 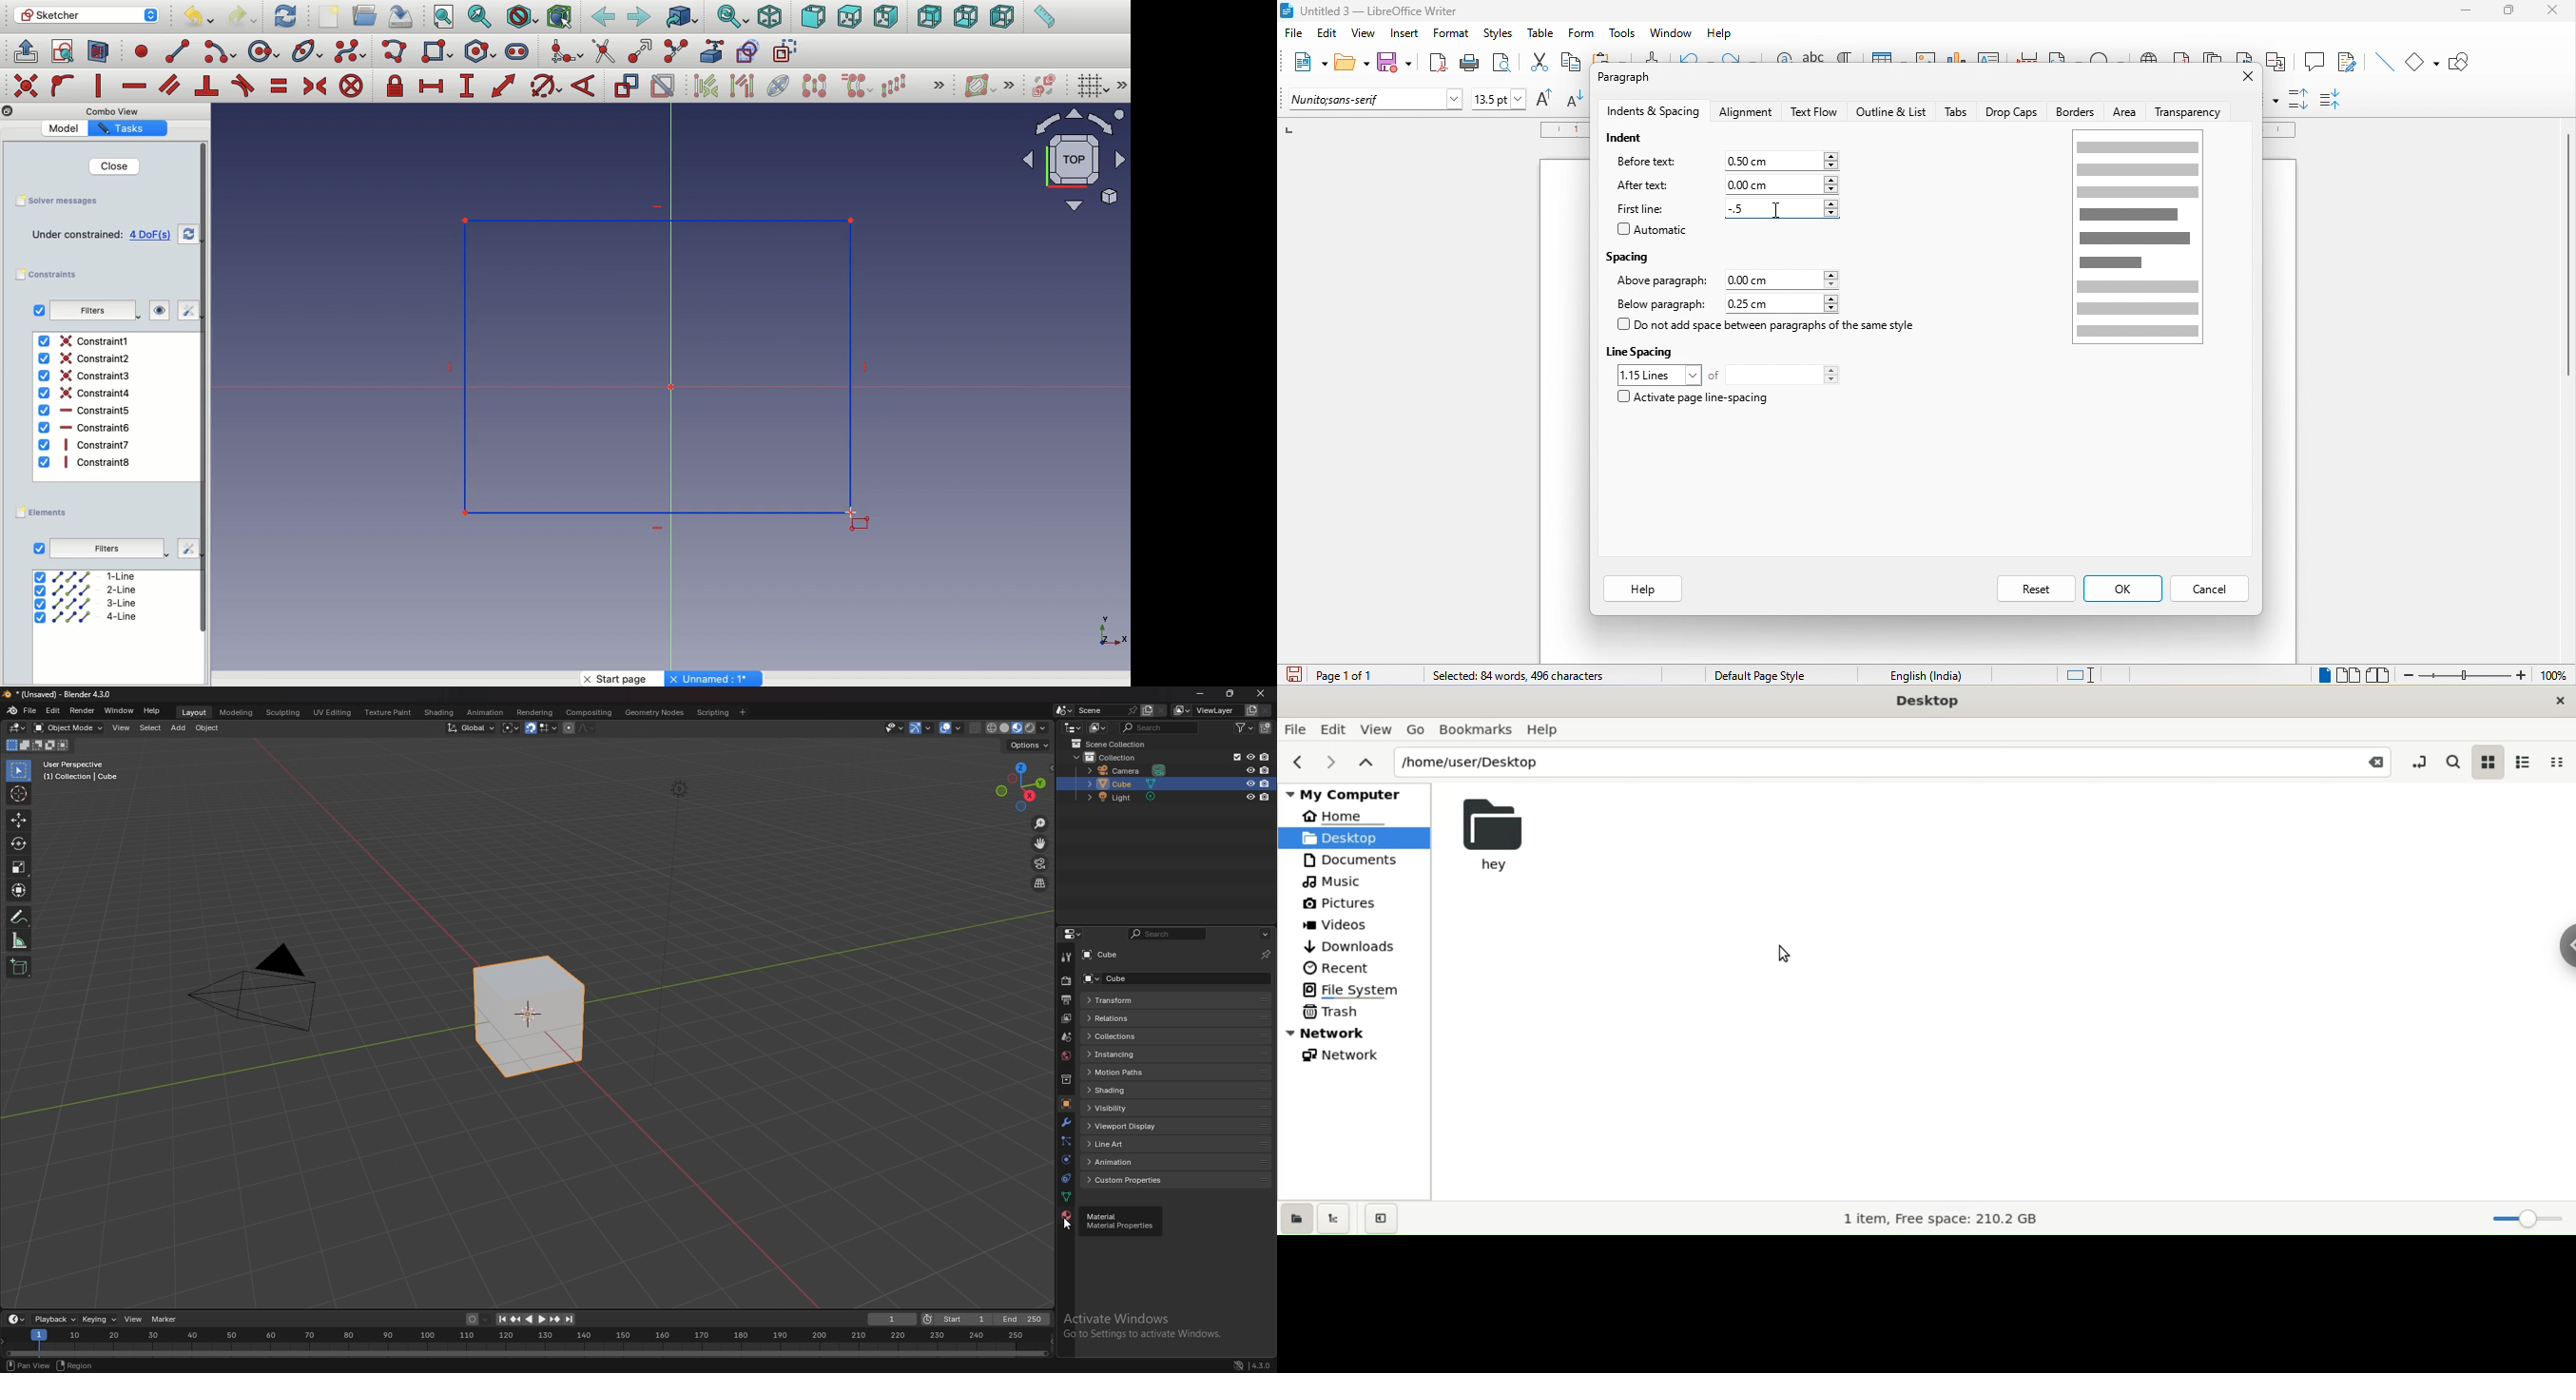 I want to click on Toggle grid, so click(x=1092, y=85).